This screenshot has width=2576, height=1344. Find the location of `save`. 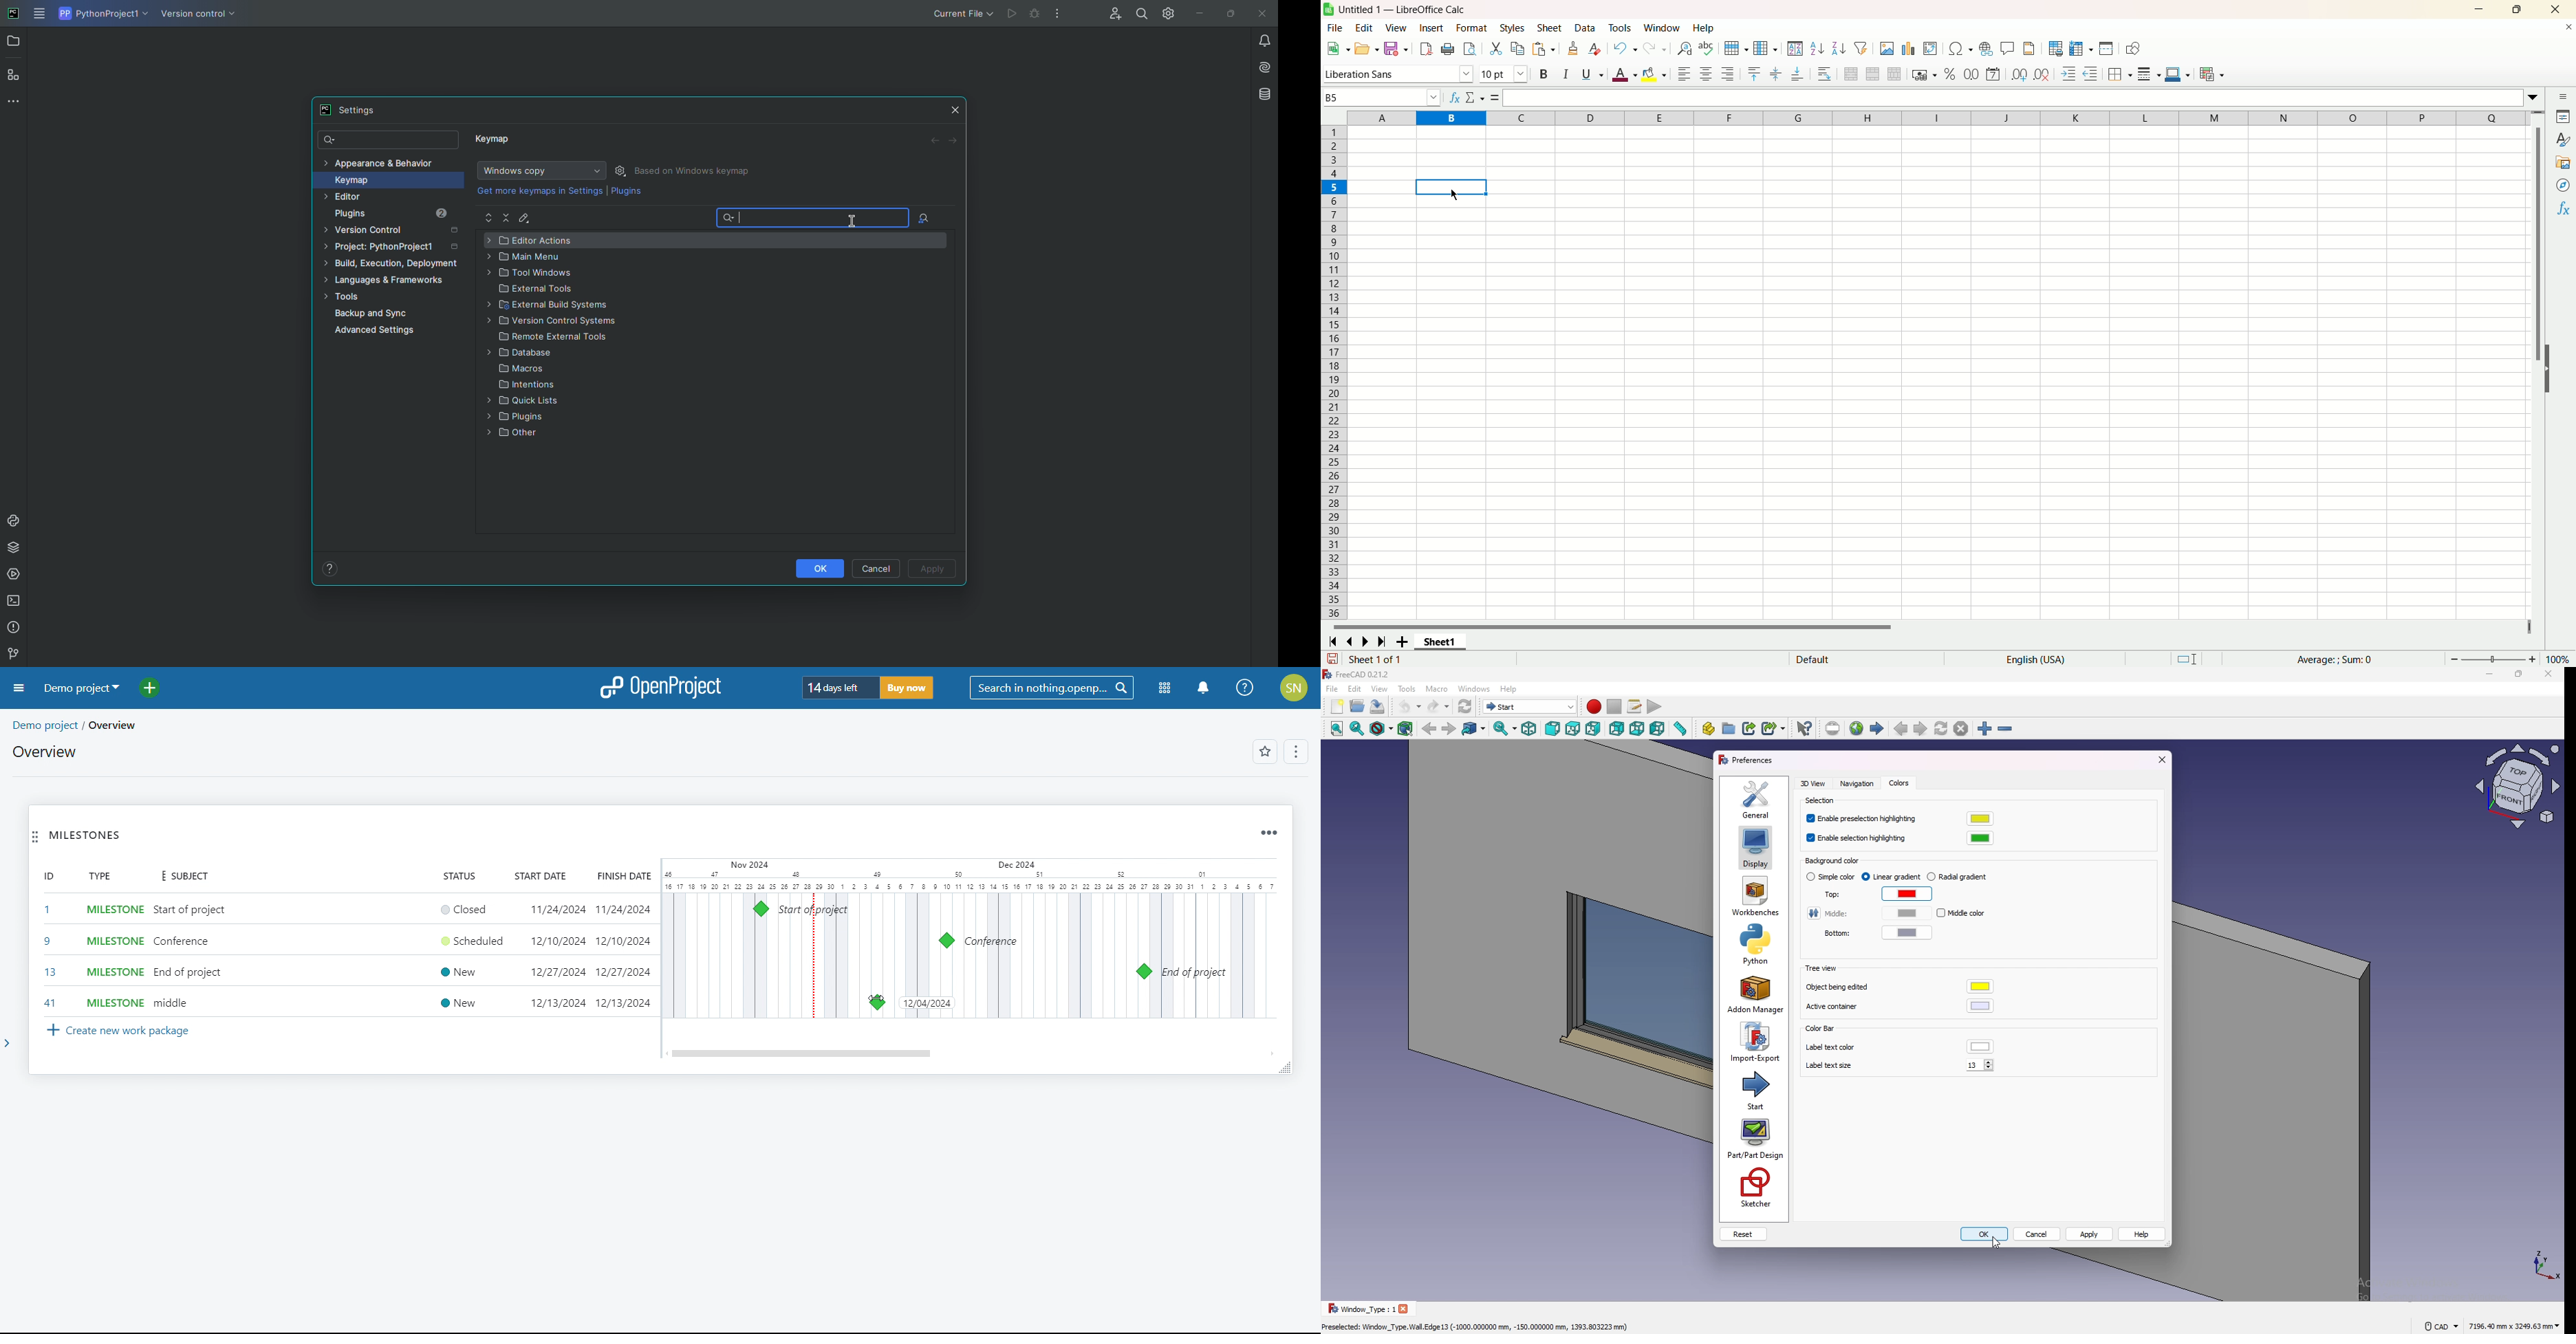

save is located at coordinates (1378, 706).